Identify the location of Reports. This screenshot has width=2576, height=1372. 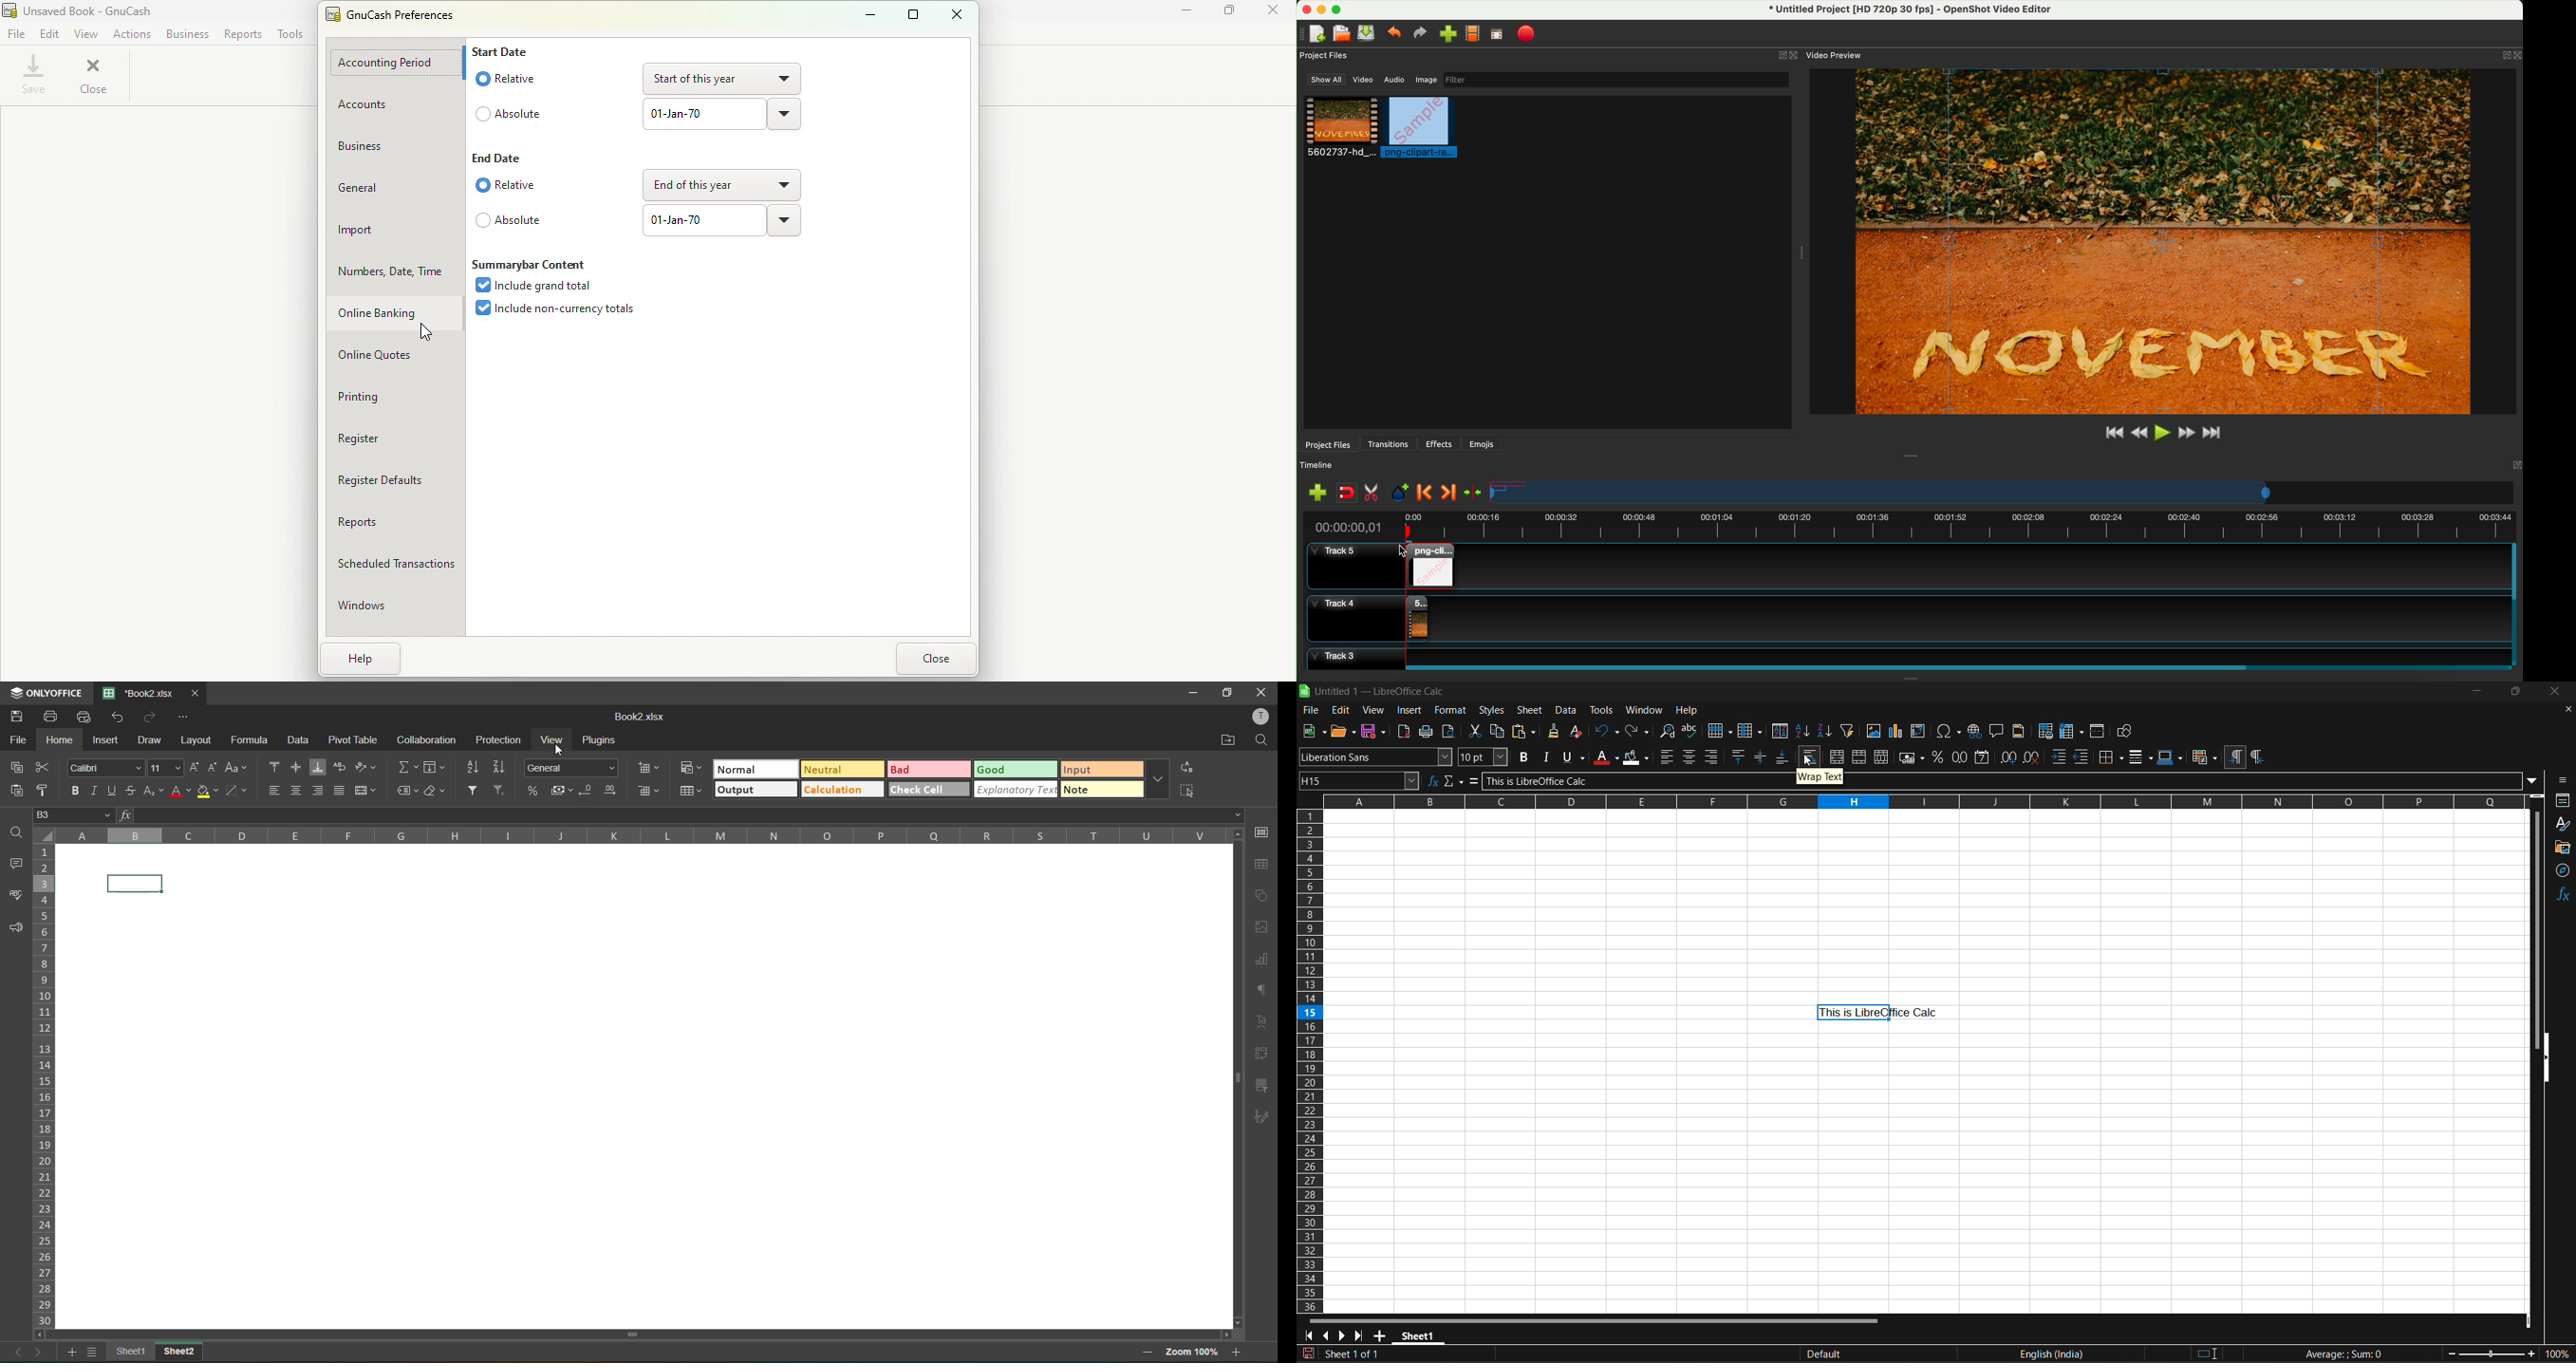
(393, 523).